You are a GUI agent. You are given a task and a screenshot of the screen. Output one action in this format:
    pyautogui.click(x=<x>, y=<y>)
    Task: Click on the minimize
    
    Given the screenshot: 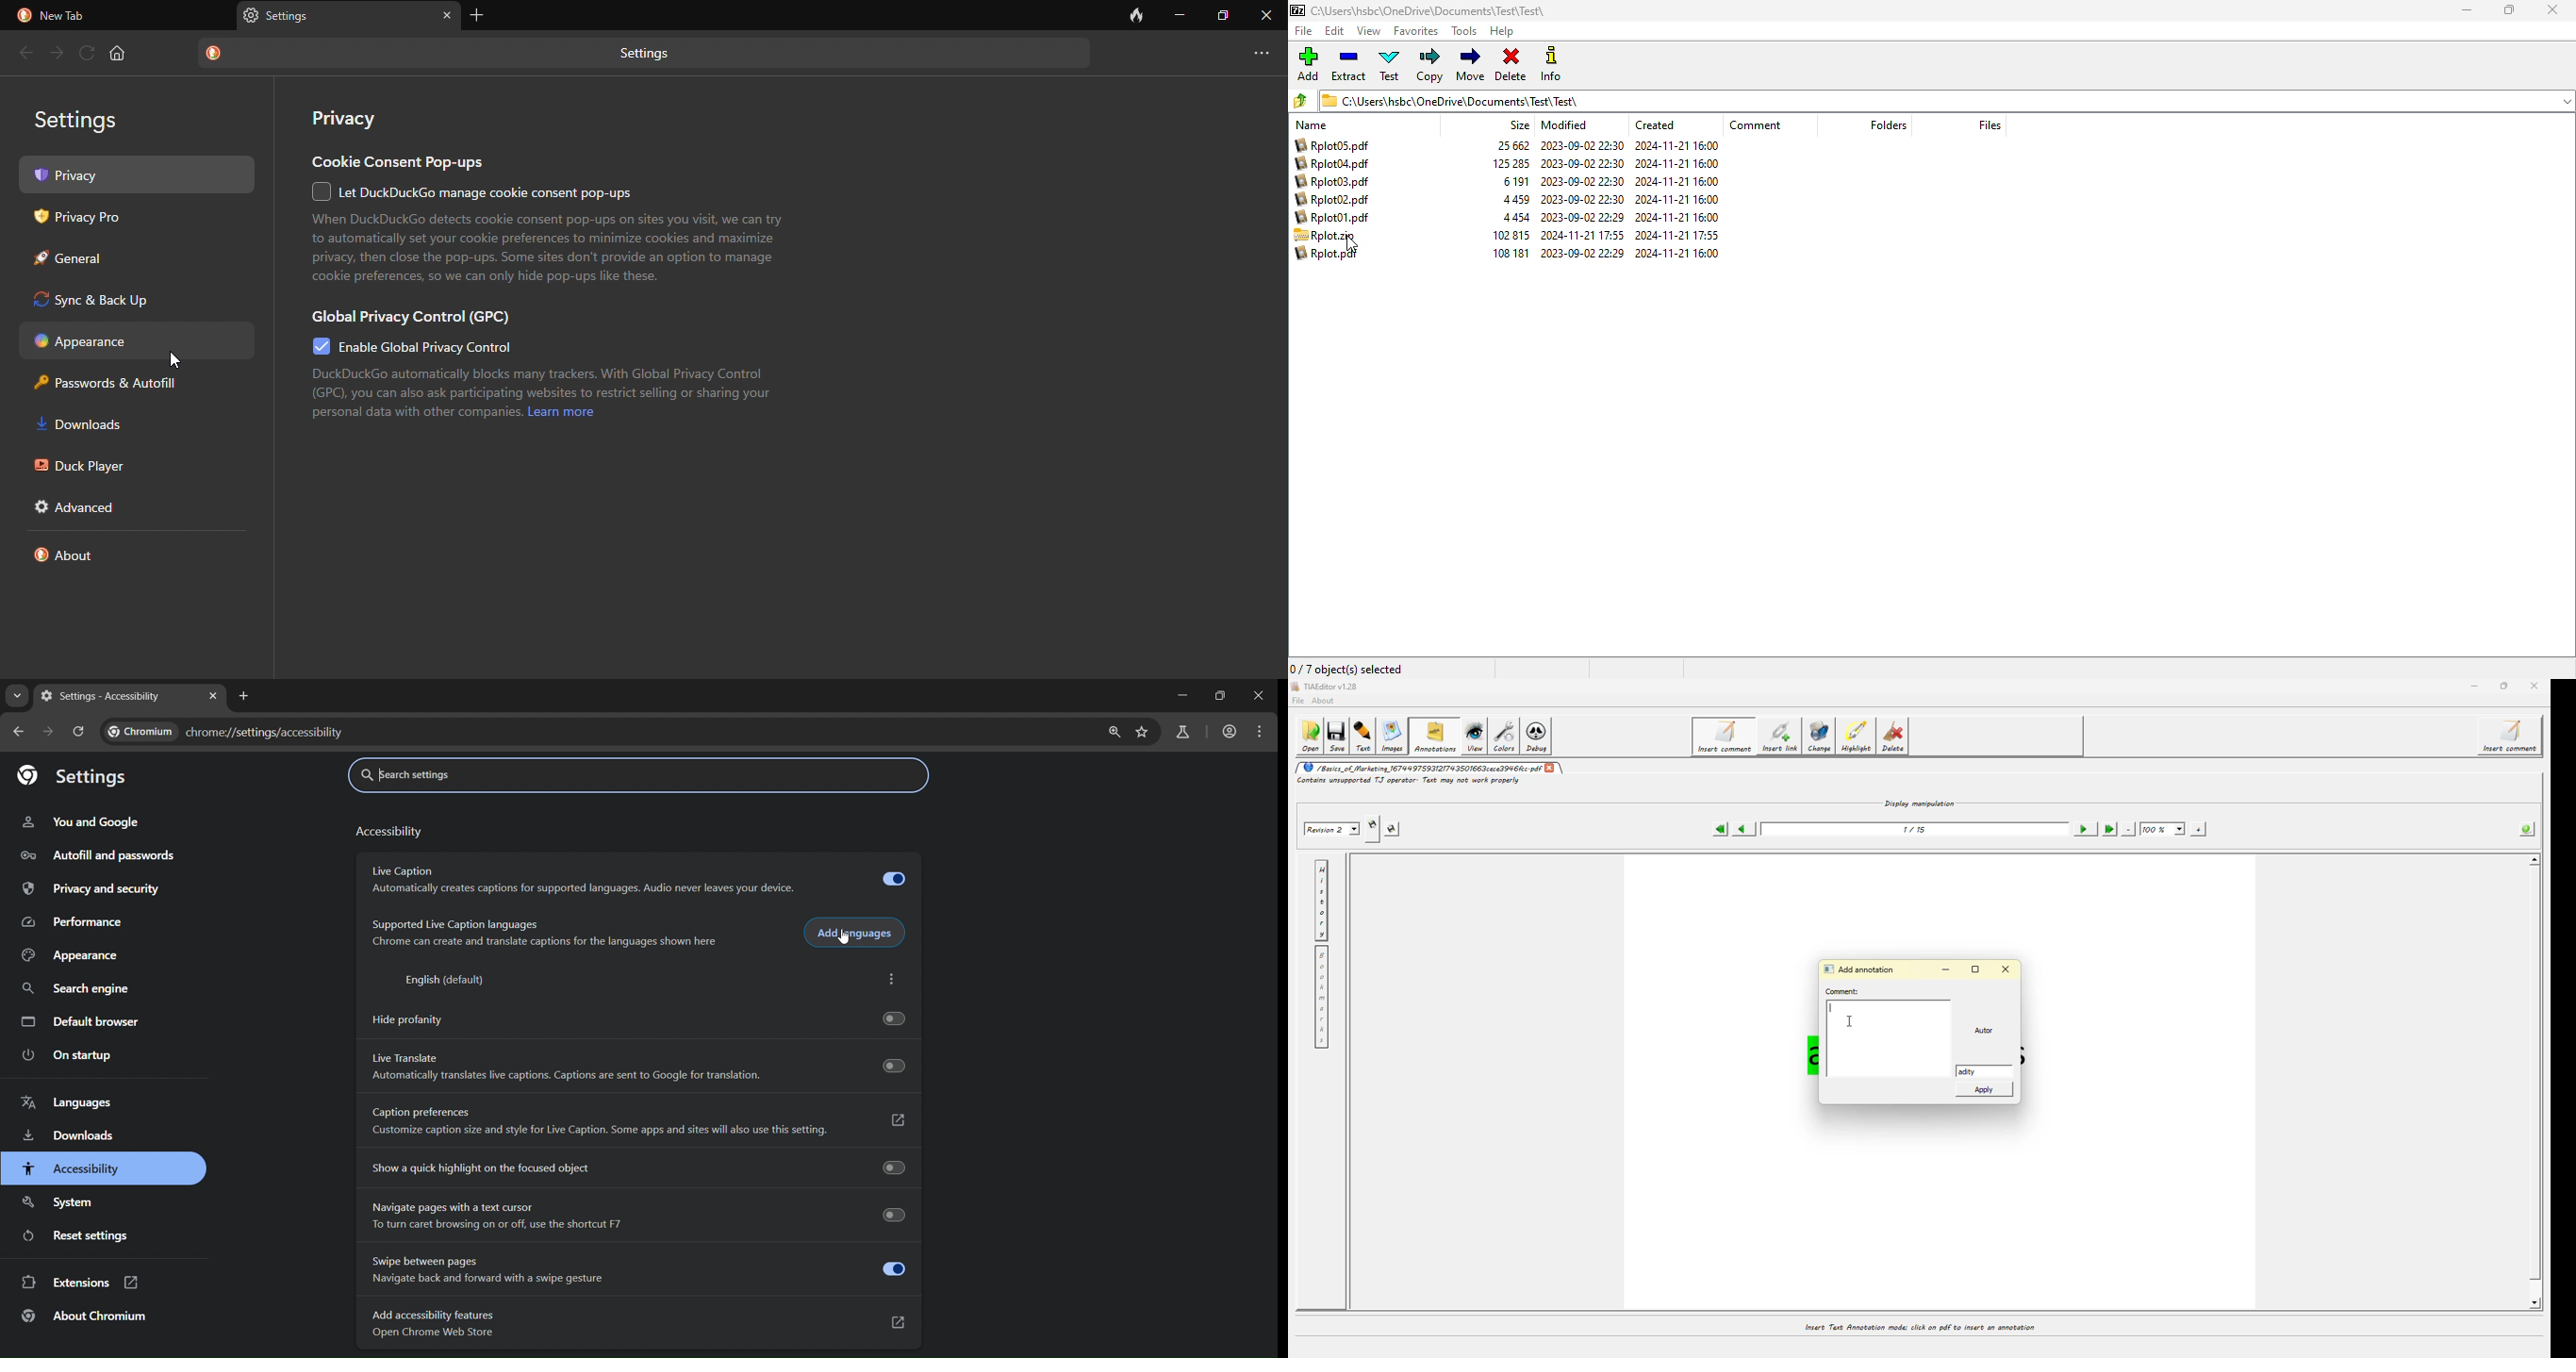 What is the action you would take?
    pyautogui.click(x=2467, y=10)
    